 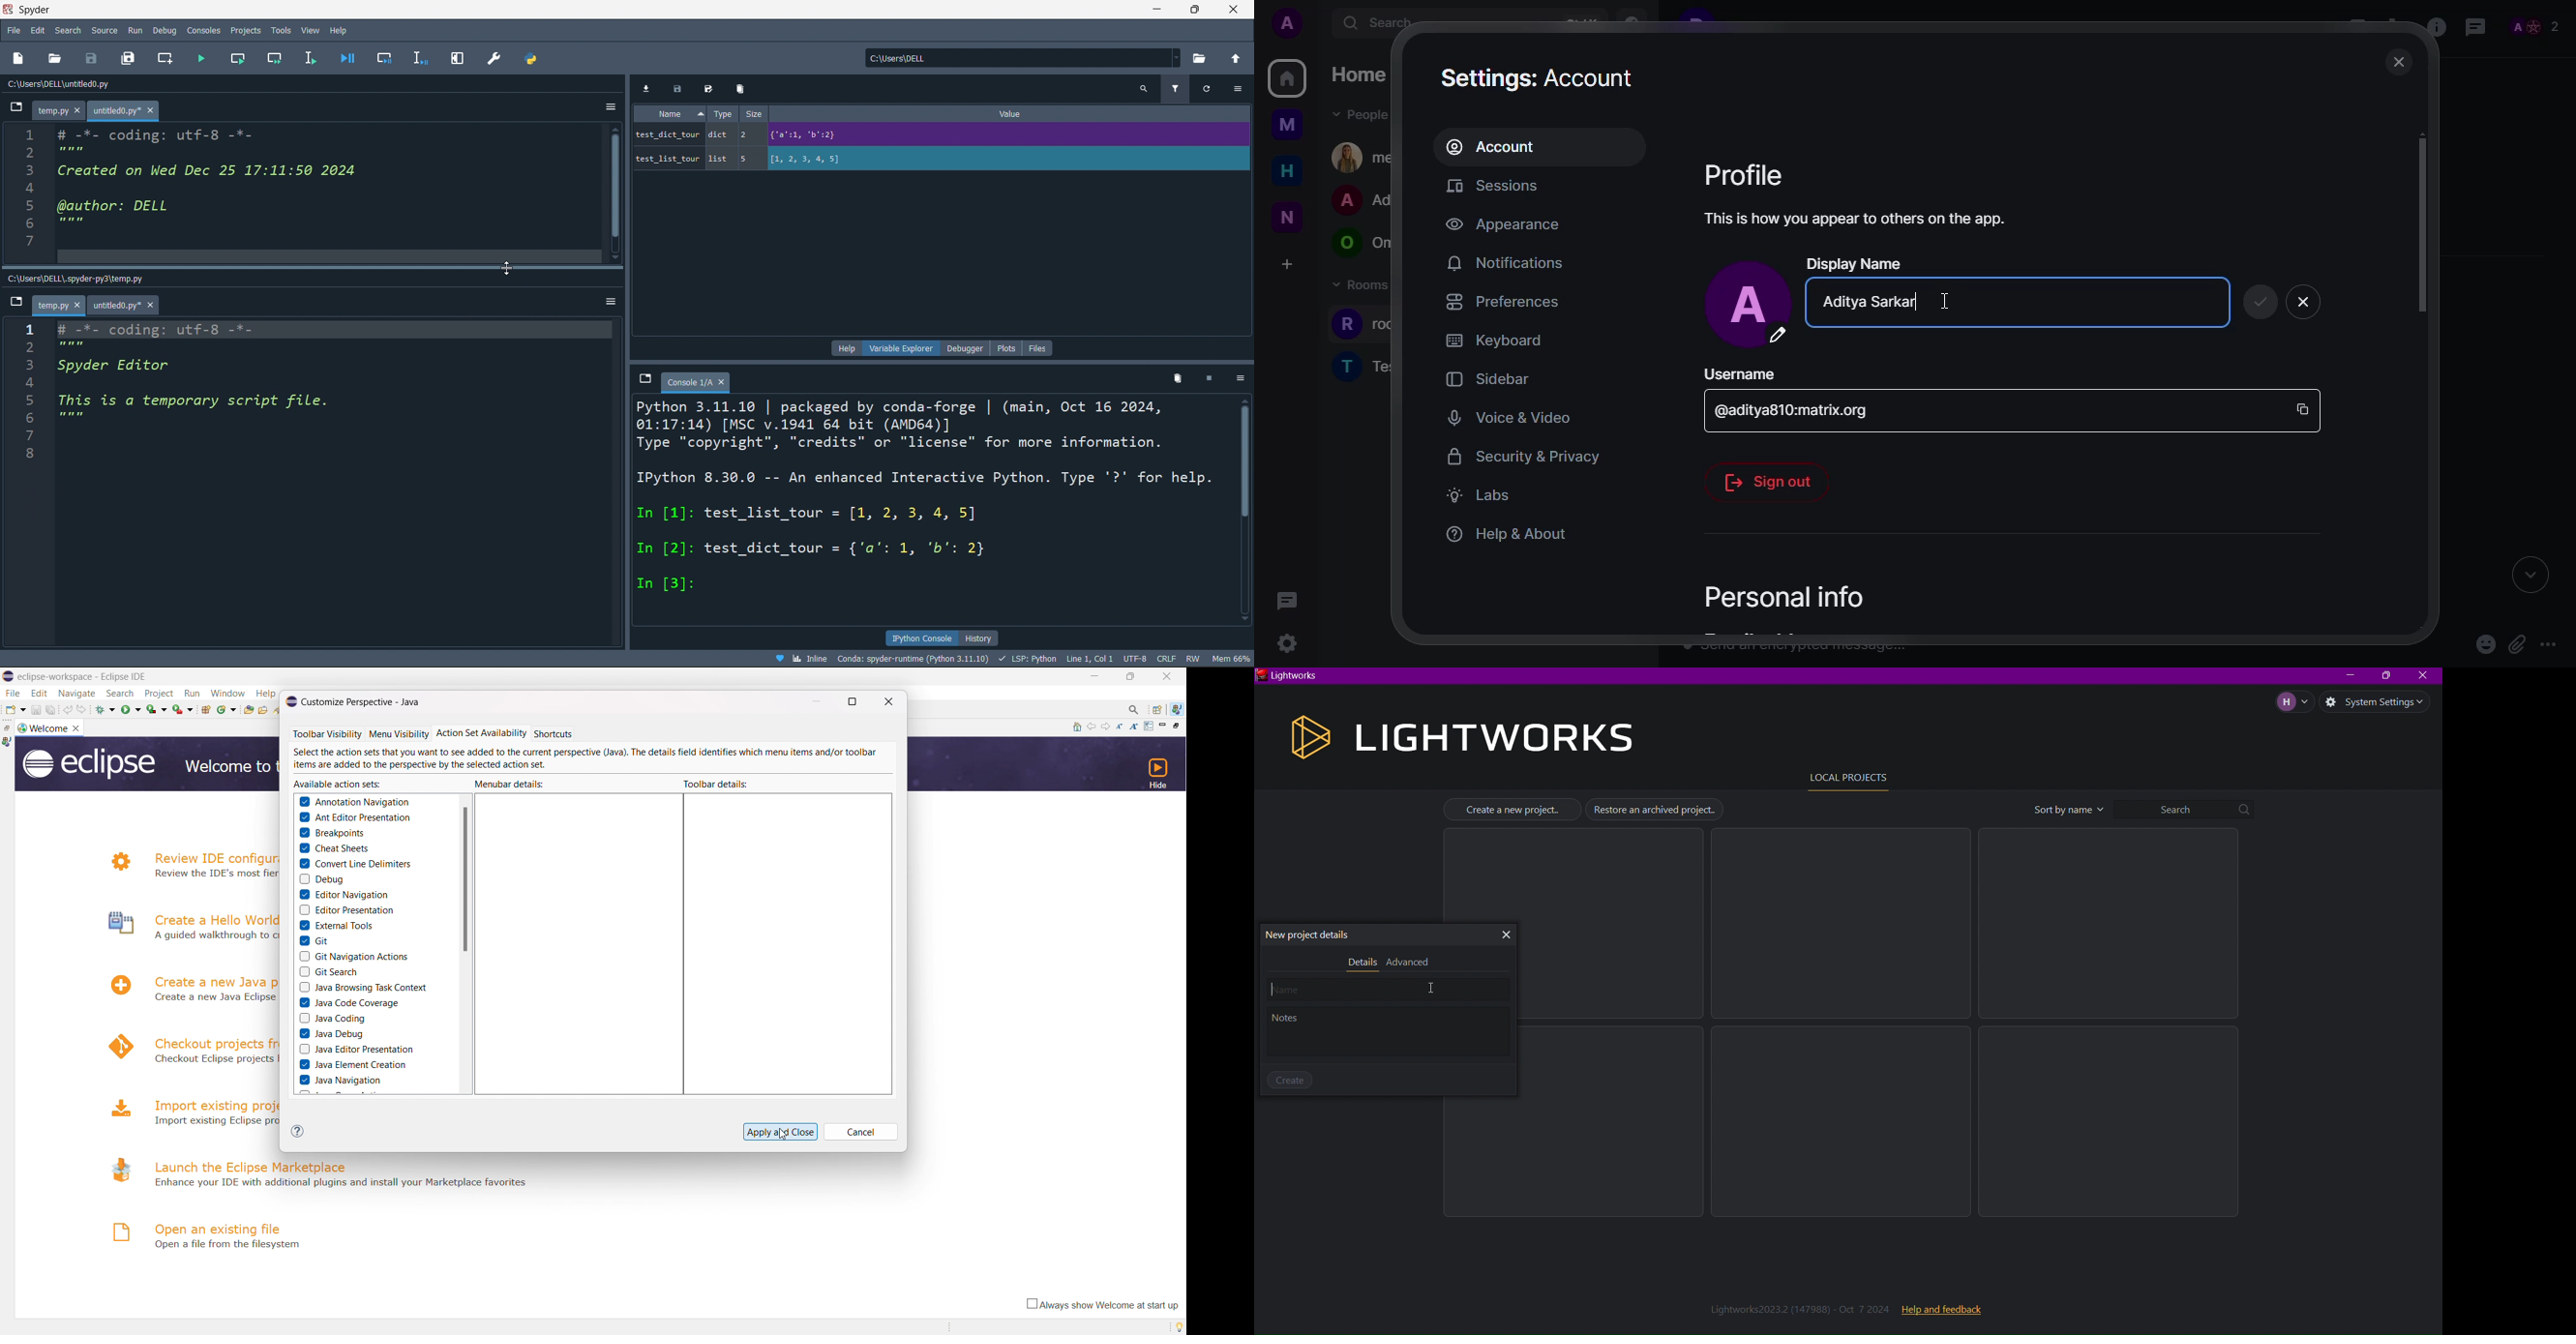 What do you see at coordinates (340, 30) in the screenshot?
I see `help` at bounding box center [340, 30].